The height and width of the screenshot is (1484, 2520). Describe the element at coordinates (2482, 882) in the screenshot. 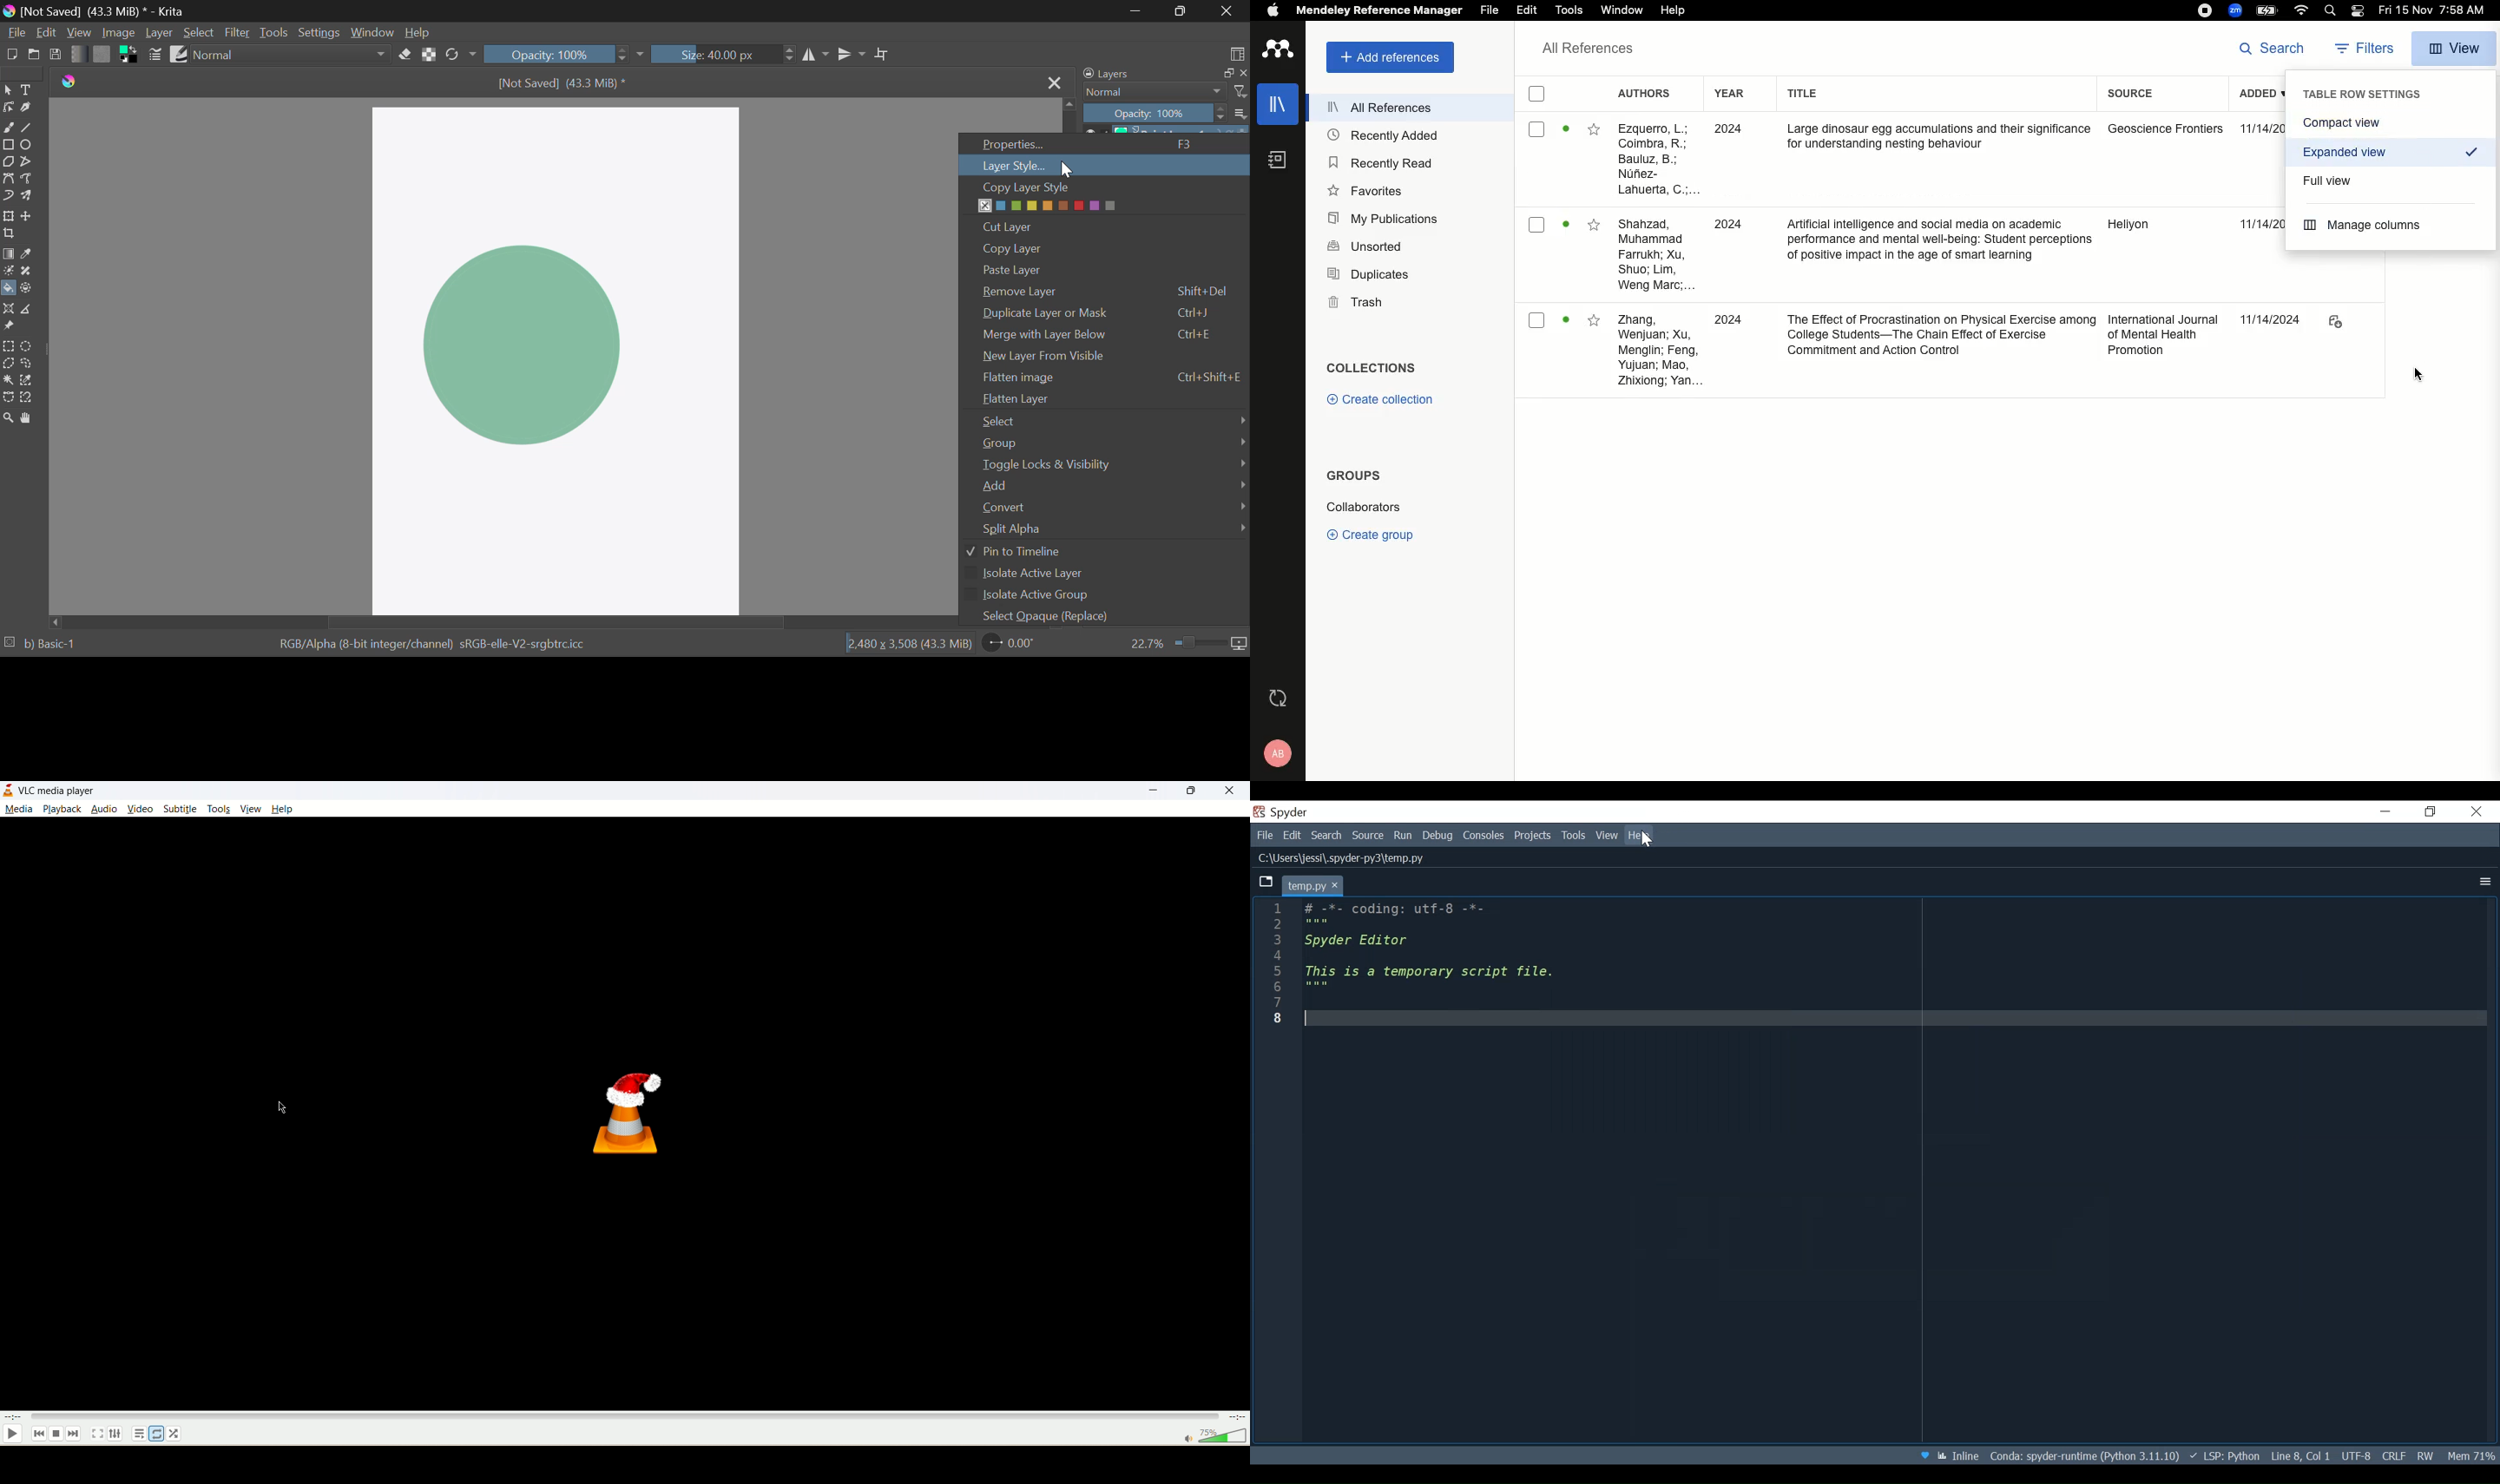

I see `More Options` at that location.